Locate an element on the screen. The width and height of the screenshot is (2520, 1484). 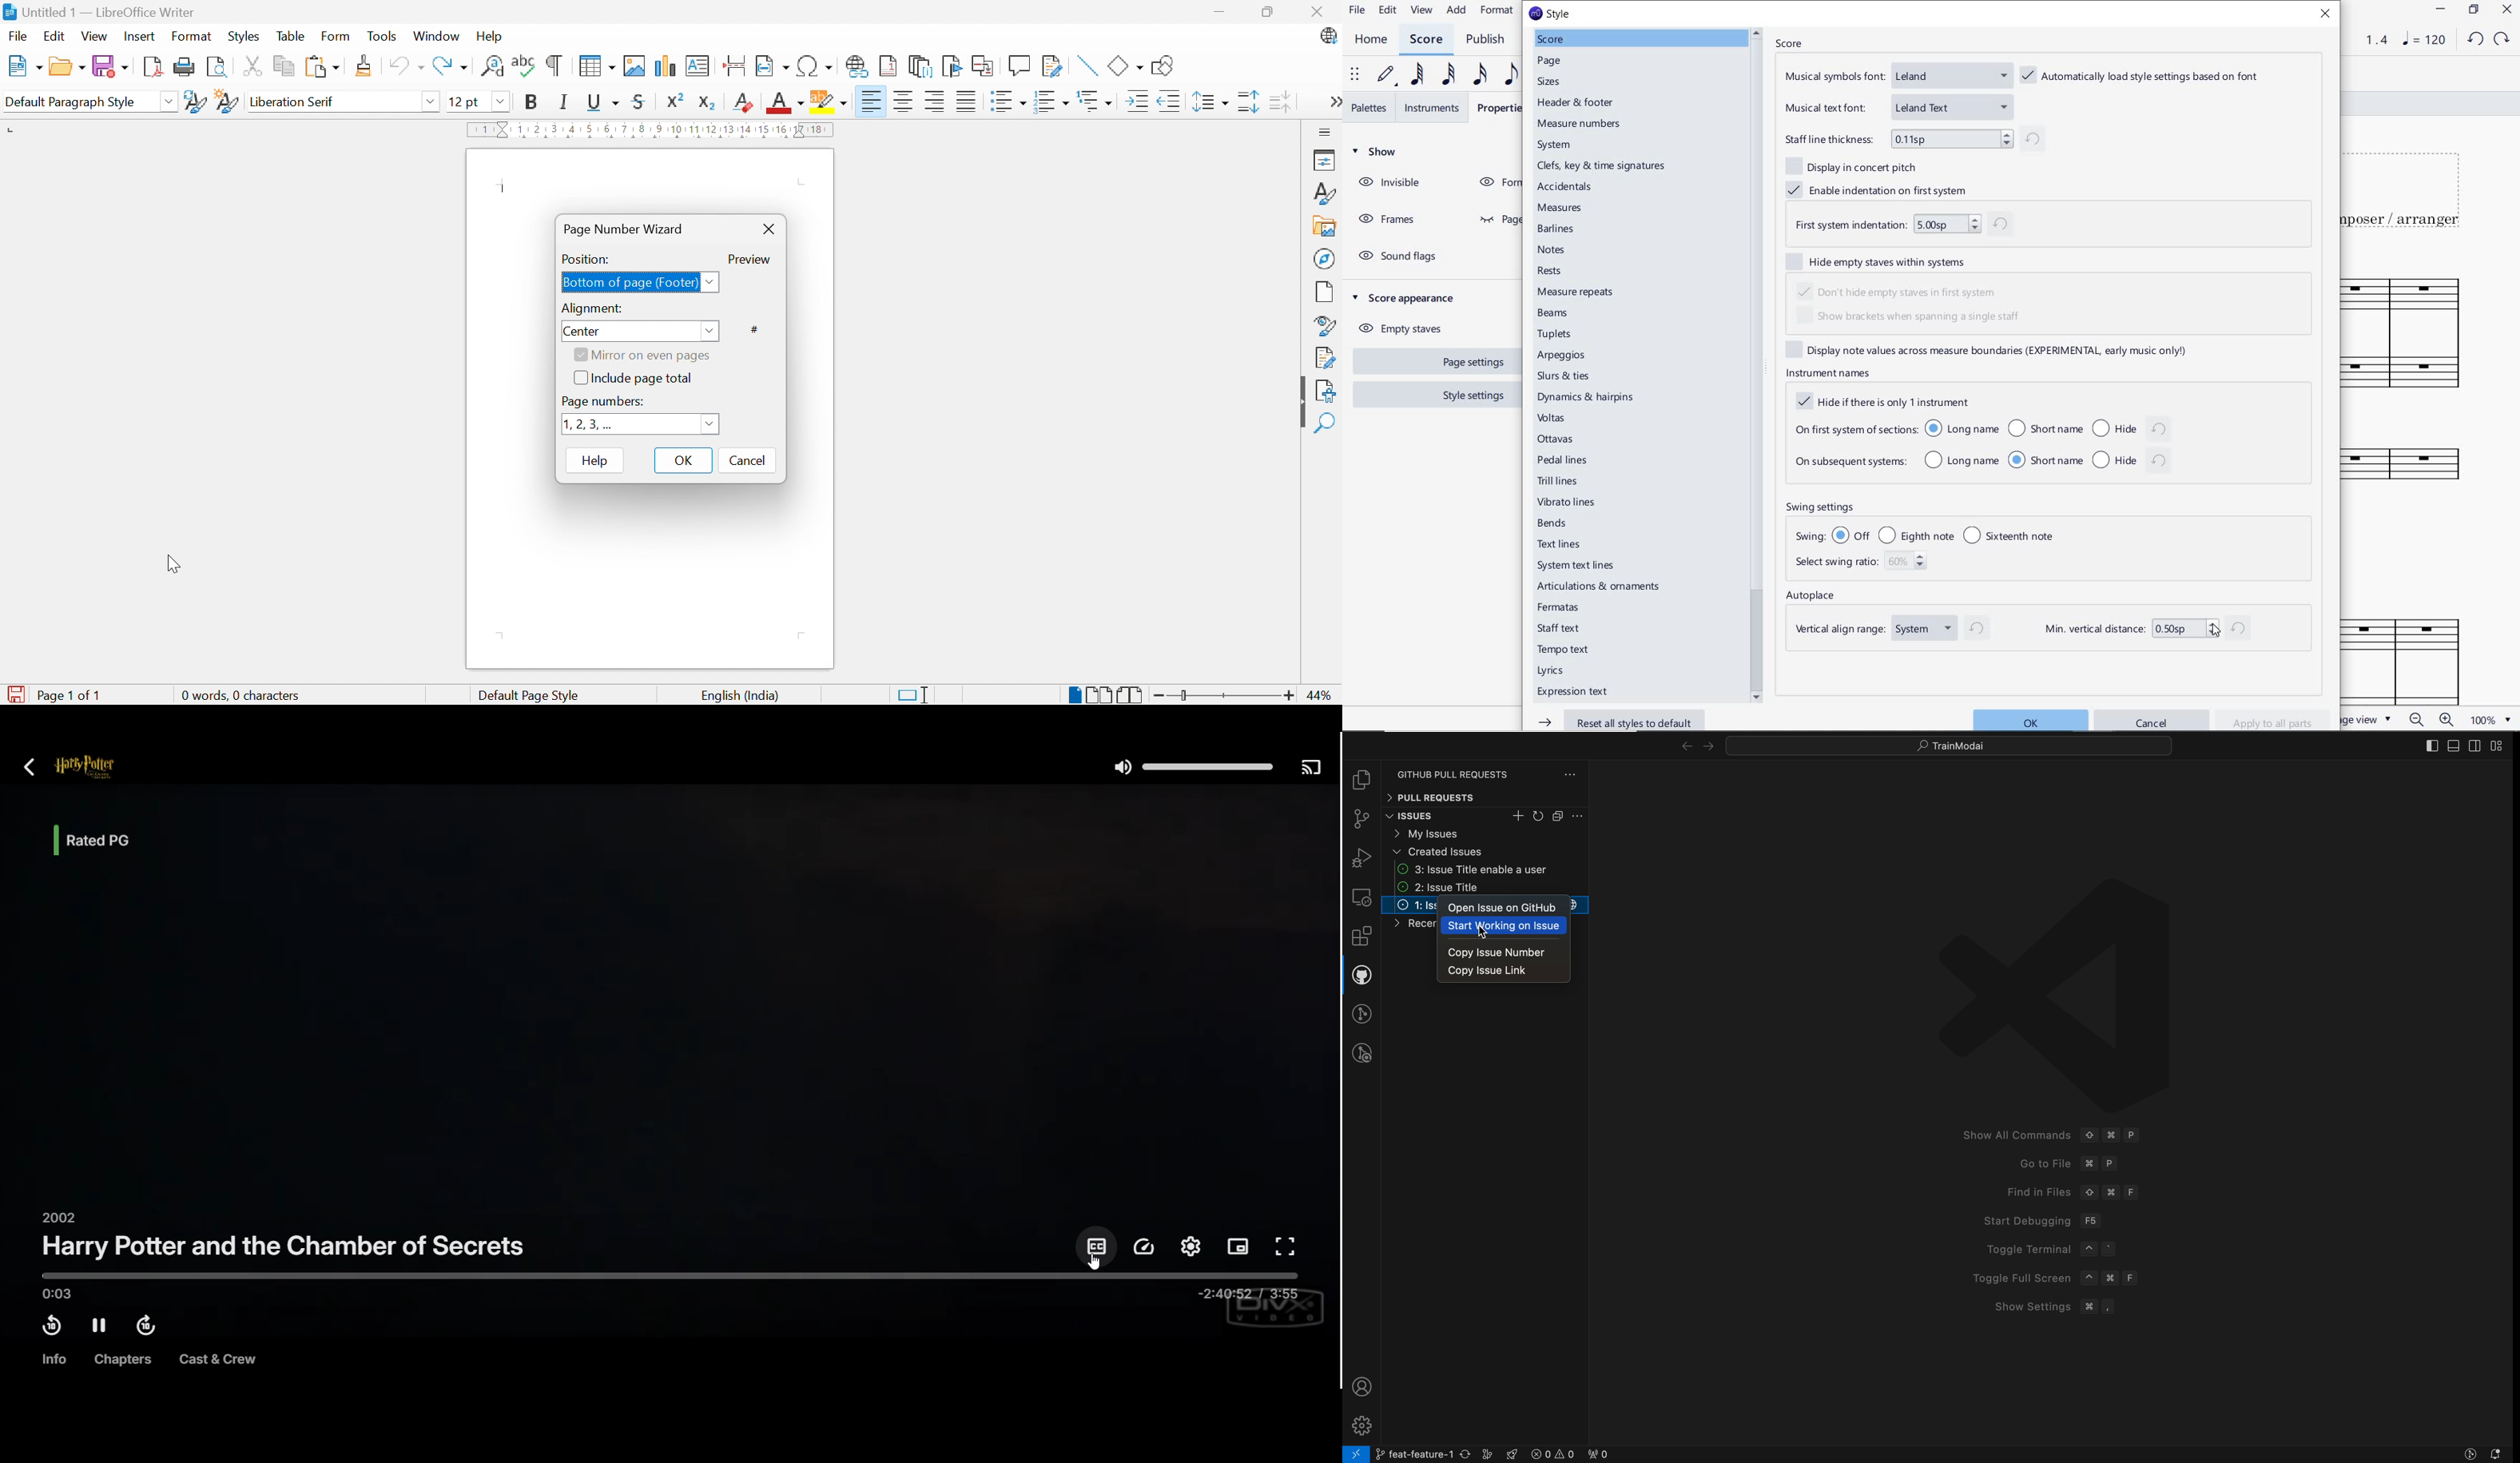
libreoffice writer logo is located at coordinates (8, 11).